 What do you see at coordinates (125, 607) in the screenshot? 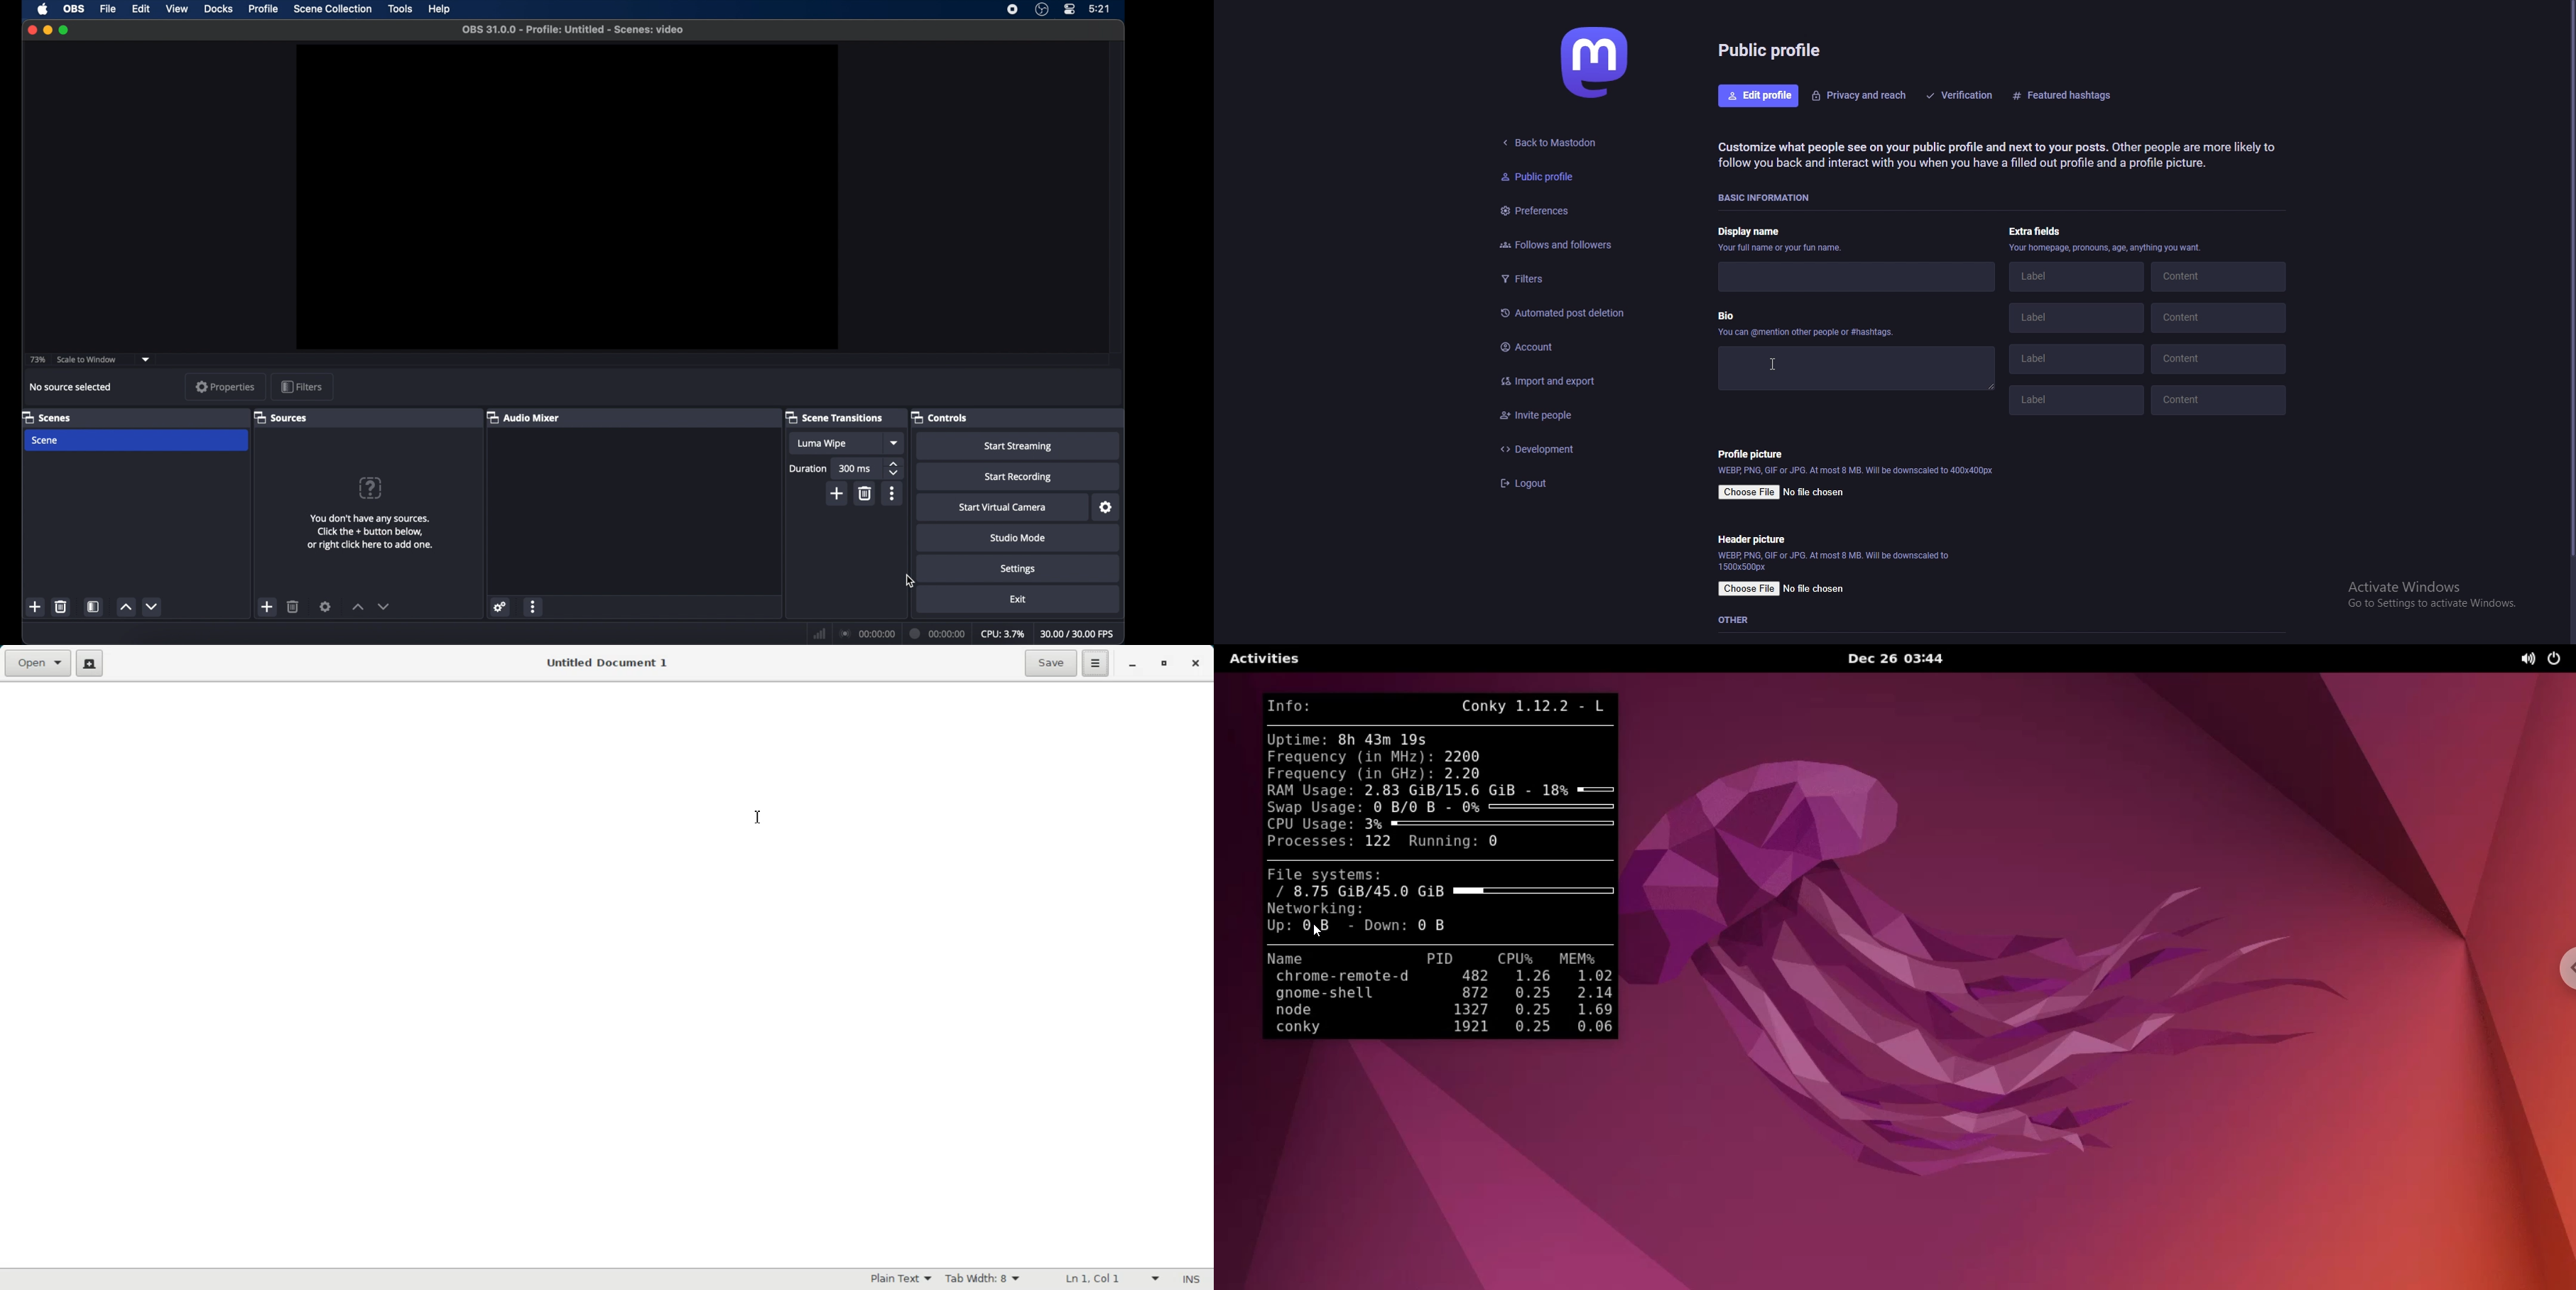
I see `increment` at bounding box center [125, 607].